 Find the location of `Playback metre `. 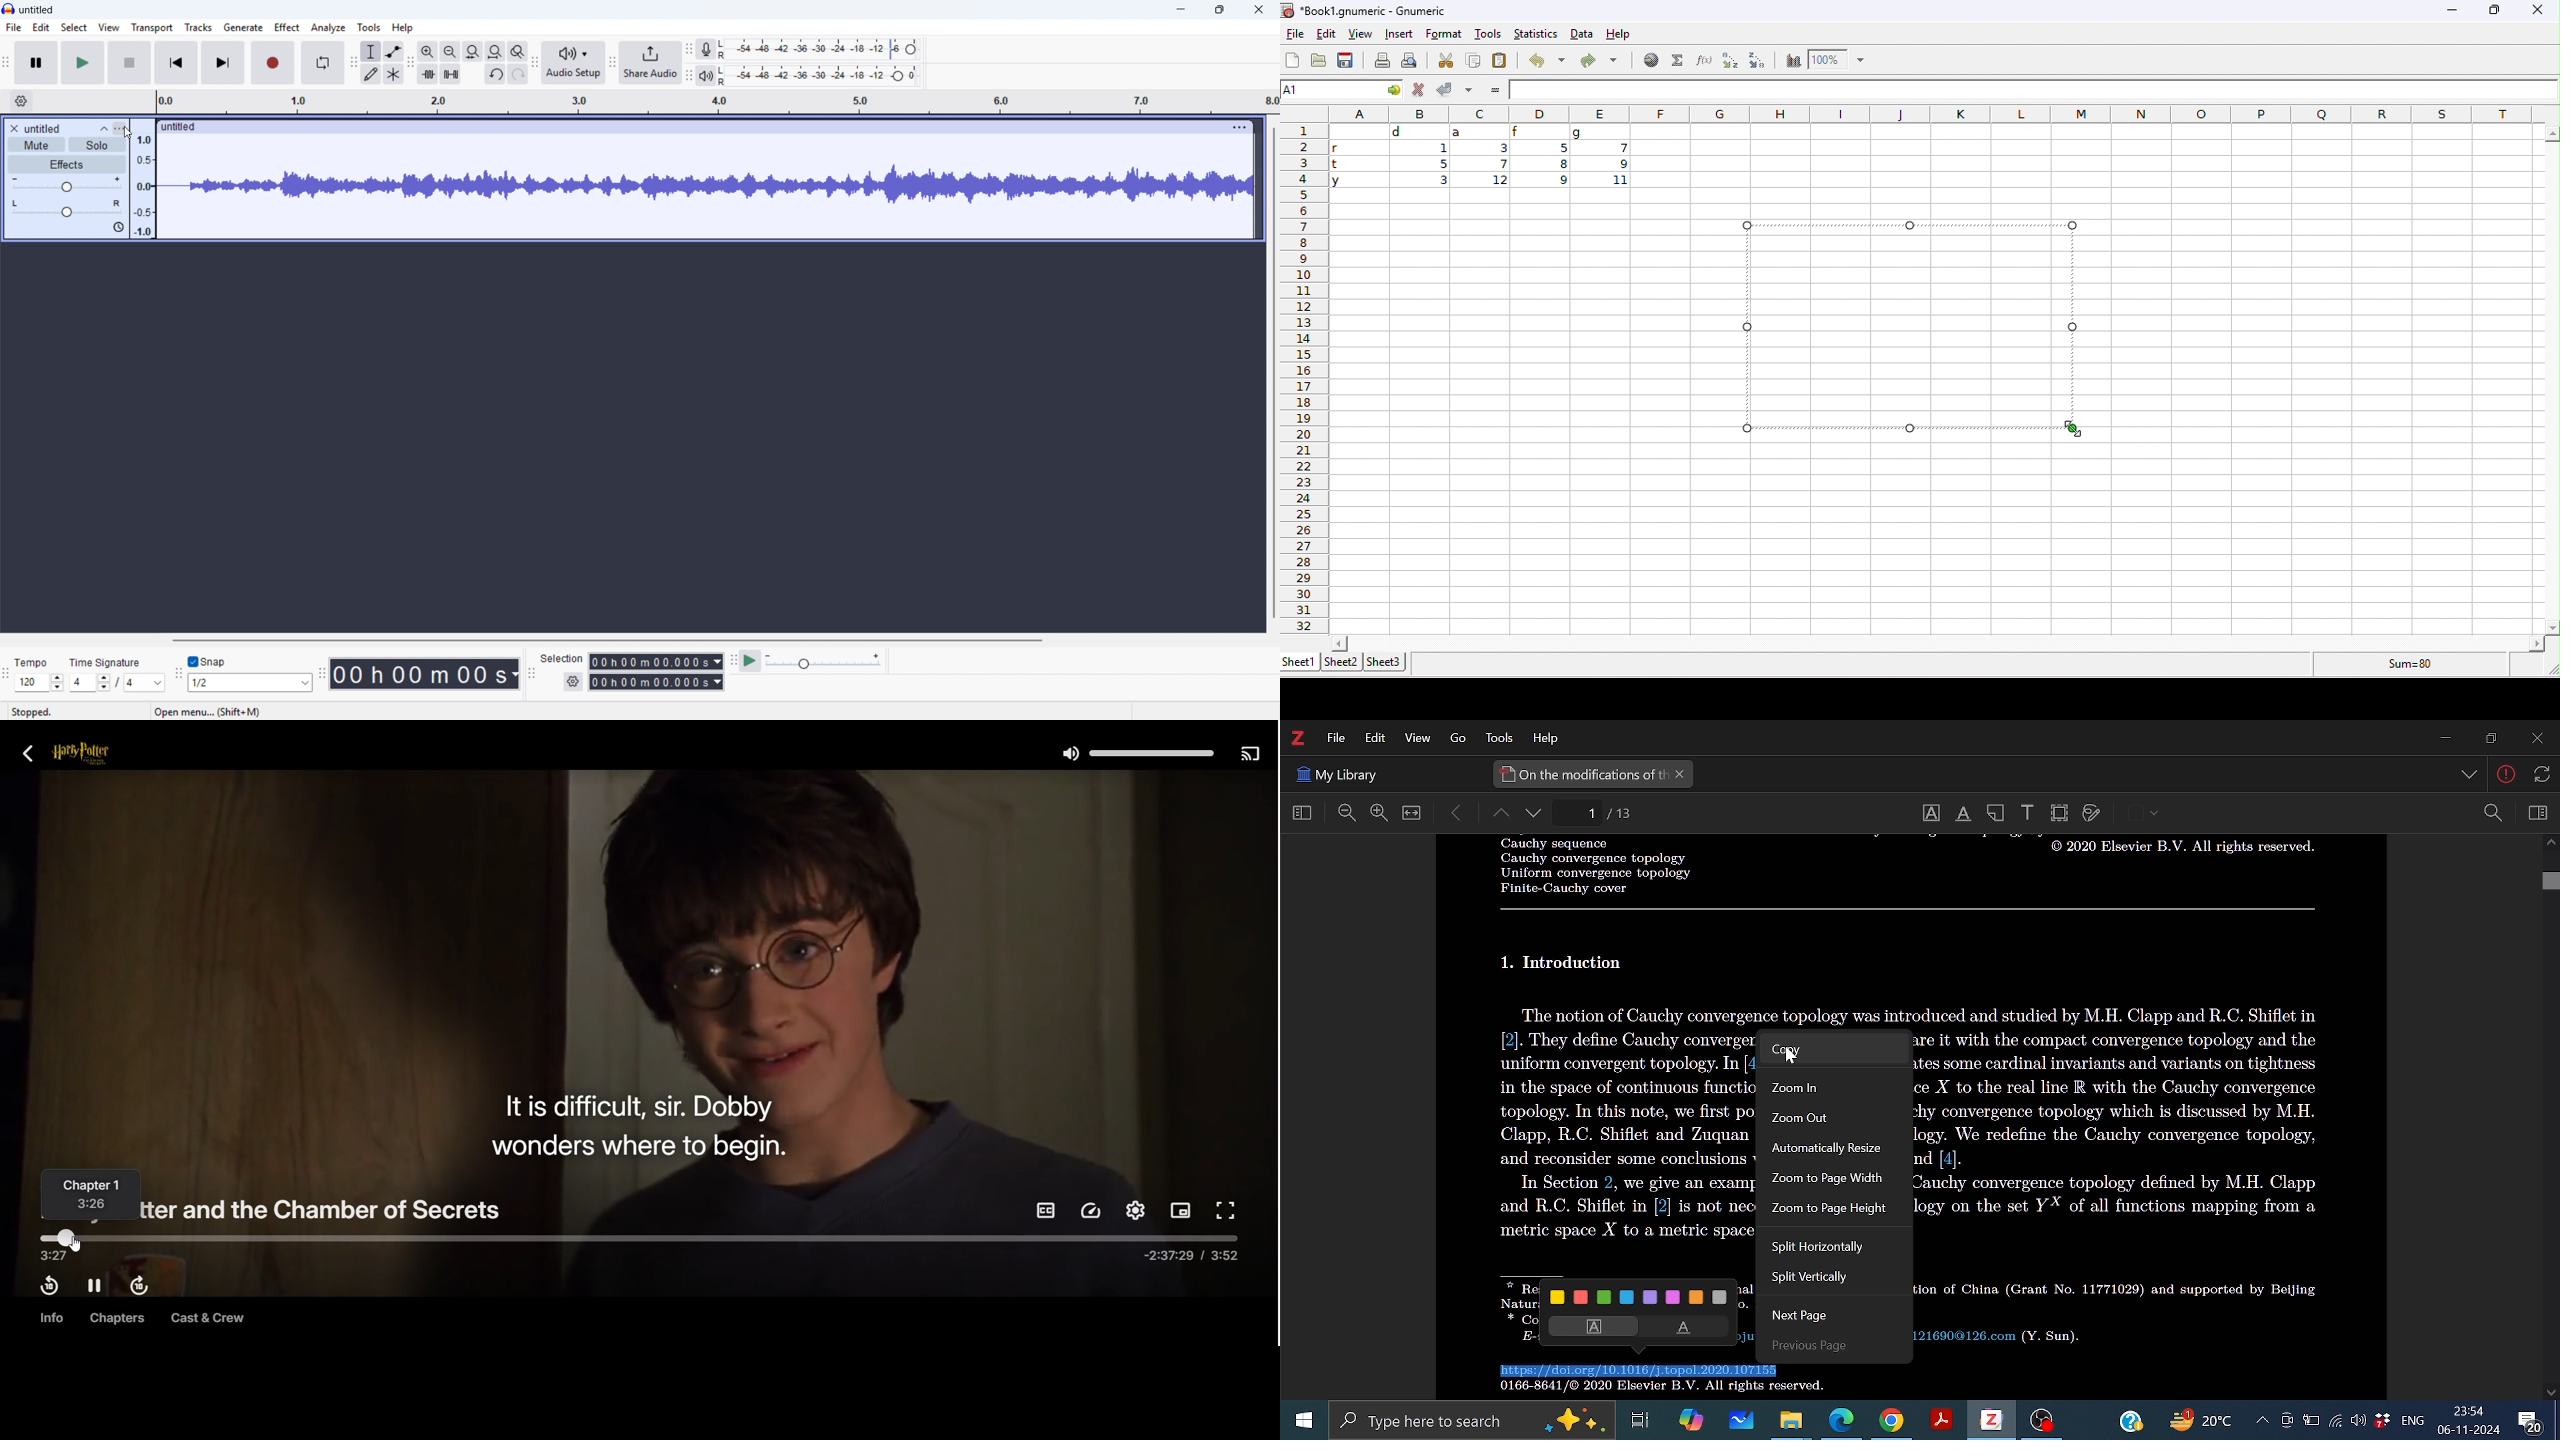

Playback metre  is located at coordinates (706, 77).